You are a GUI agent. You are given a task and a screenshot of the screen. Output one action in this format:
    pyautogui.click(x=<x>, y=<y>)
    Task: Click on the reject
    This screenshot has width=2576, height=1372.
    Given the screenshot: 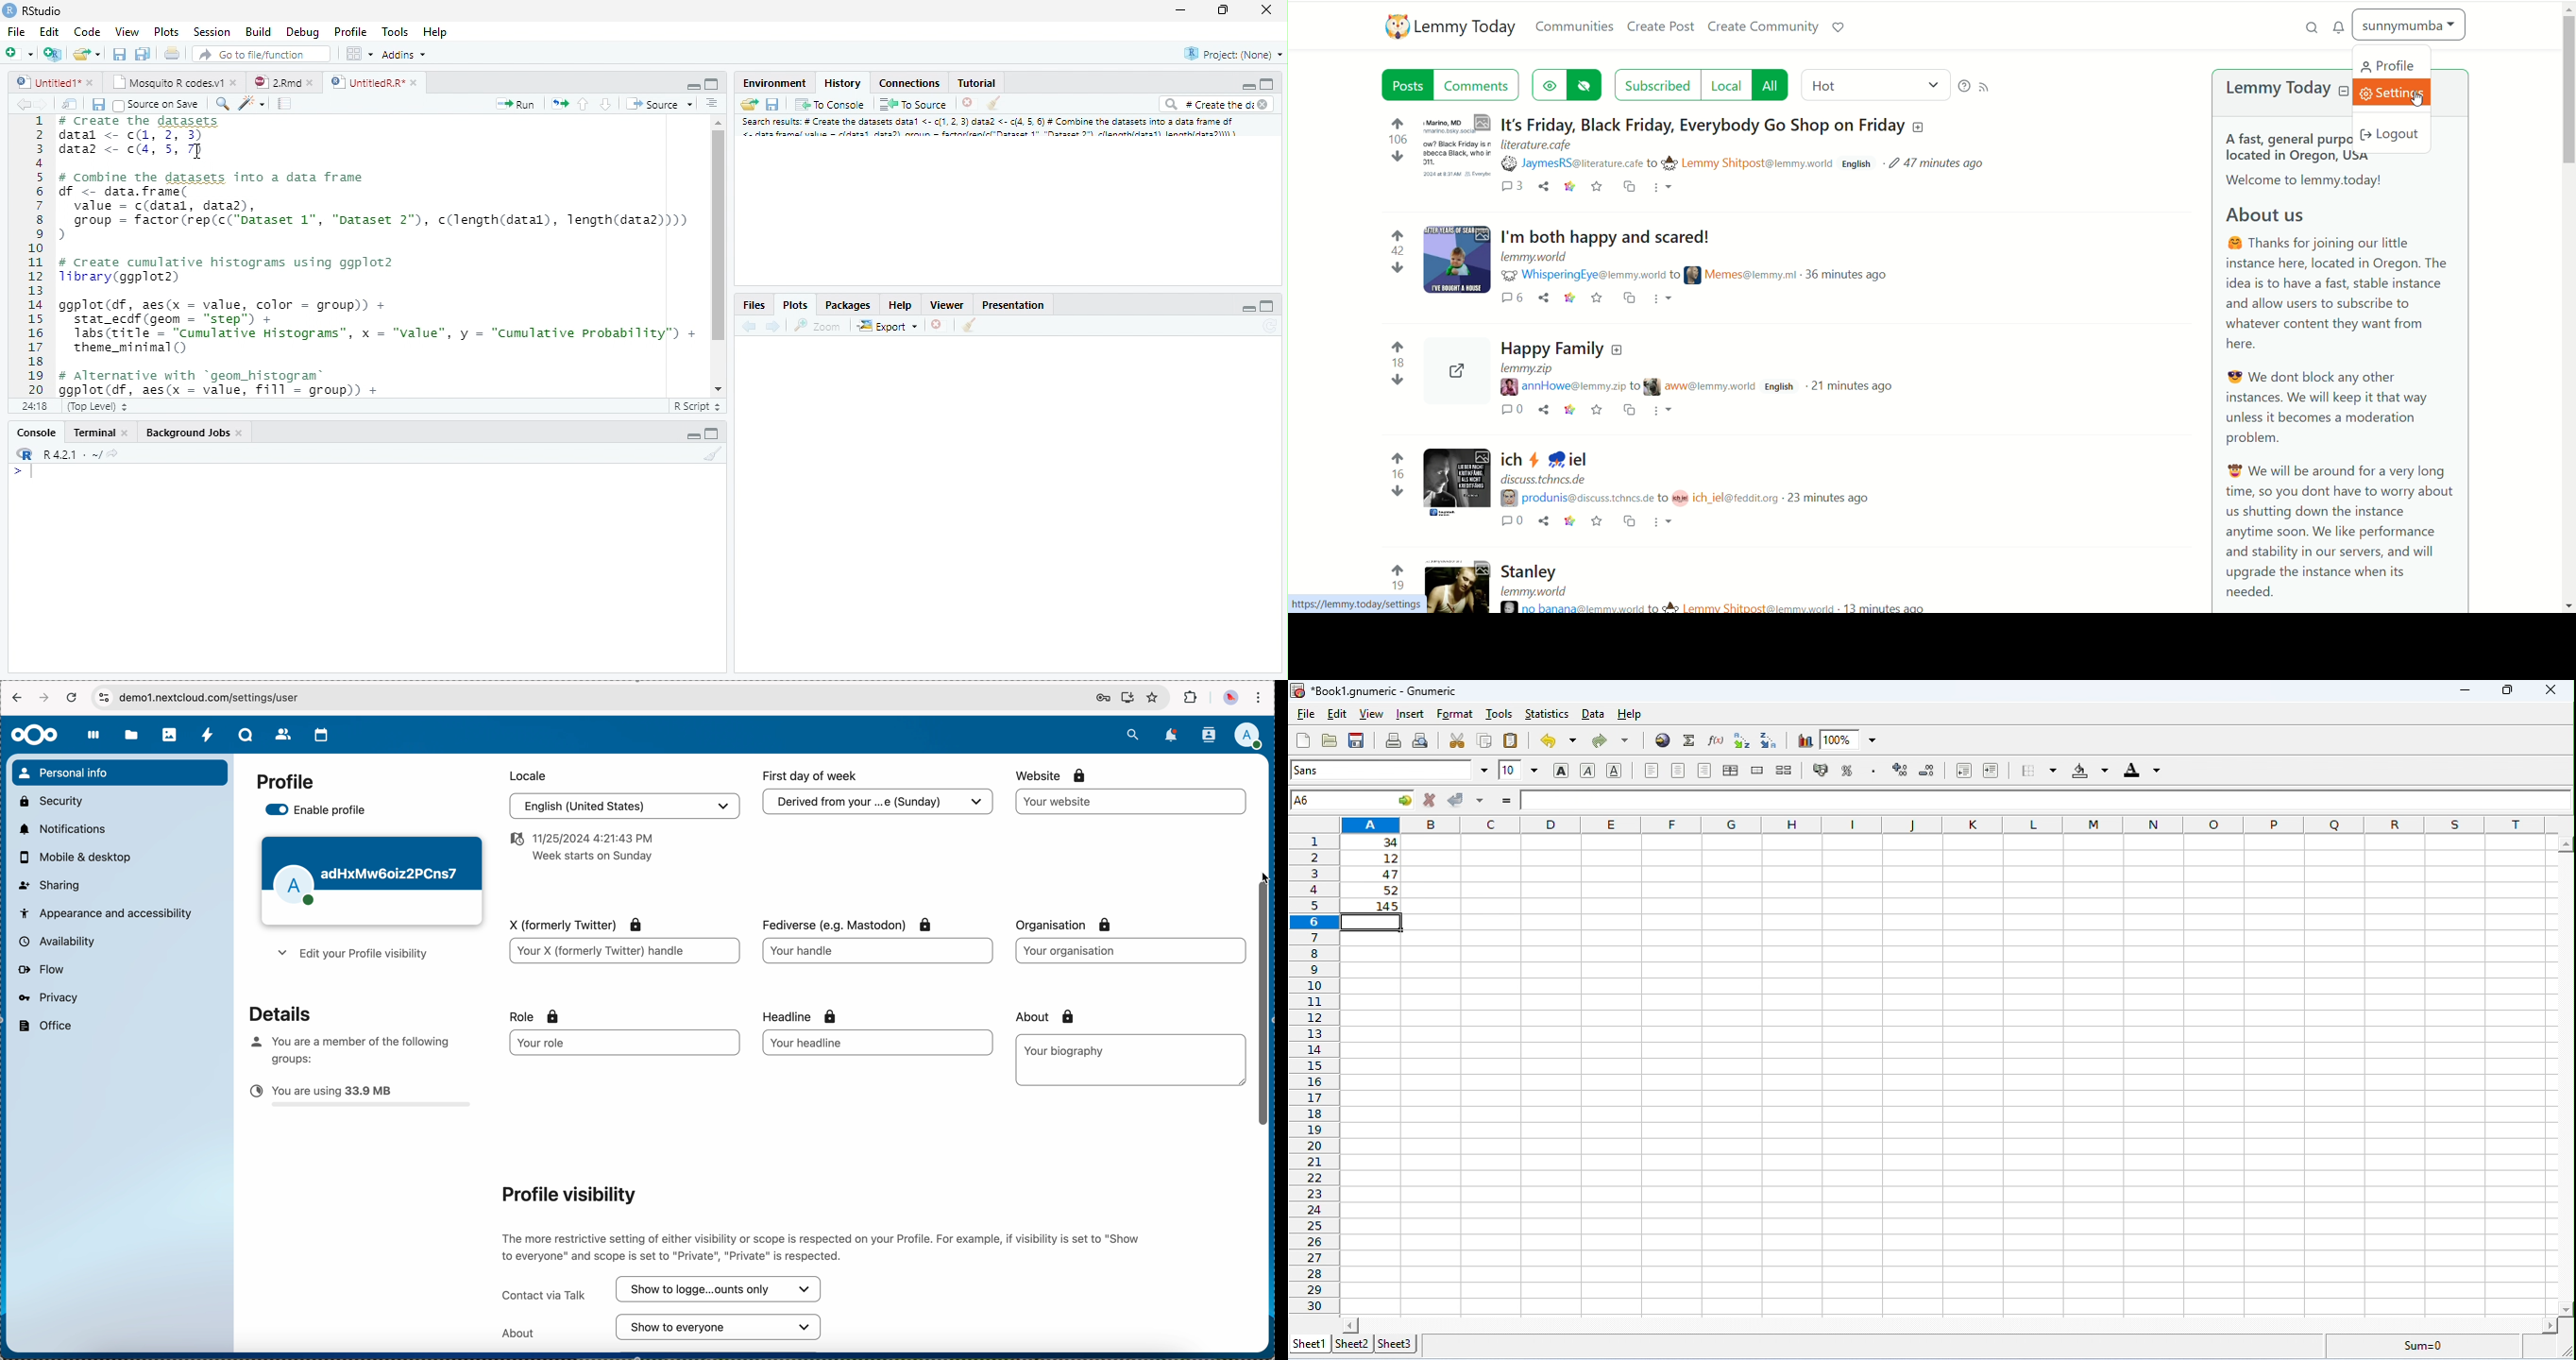 What is the action you would take?
    pyautogui.click(x=1432, y=799)
    